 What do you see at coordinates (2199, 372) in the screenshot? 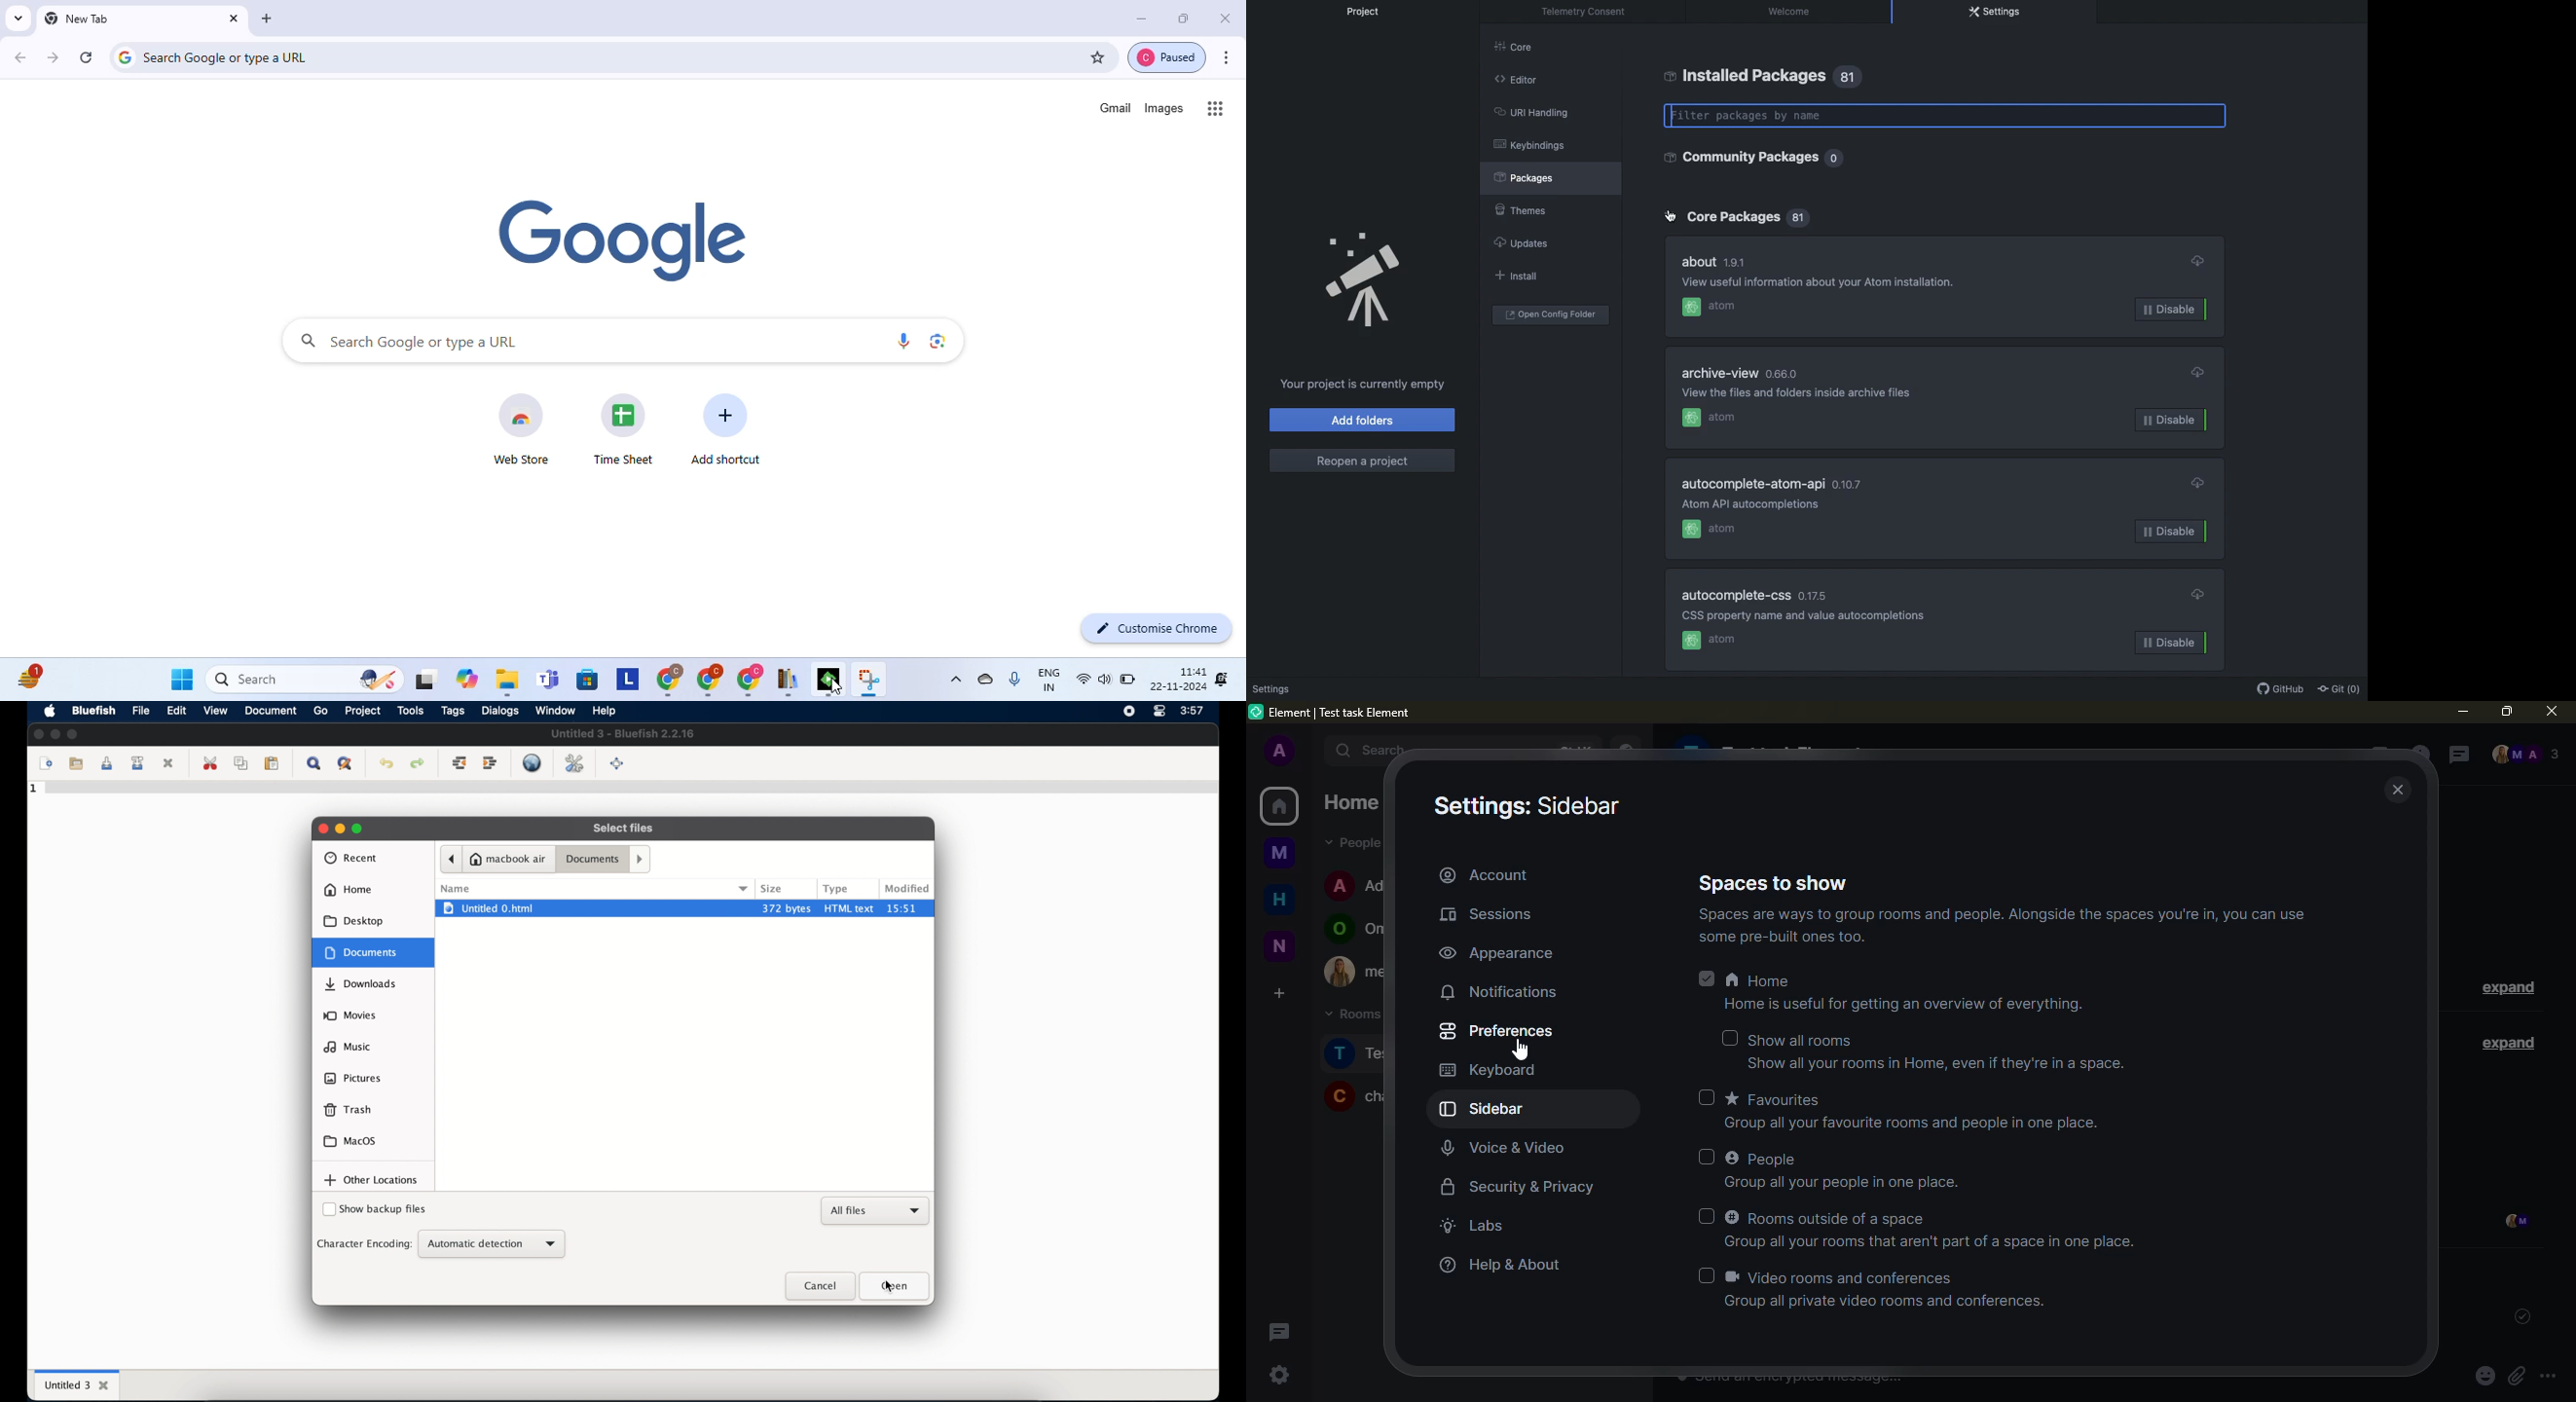
I see `Cloud` at bounding box center [2199, 372].